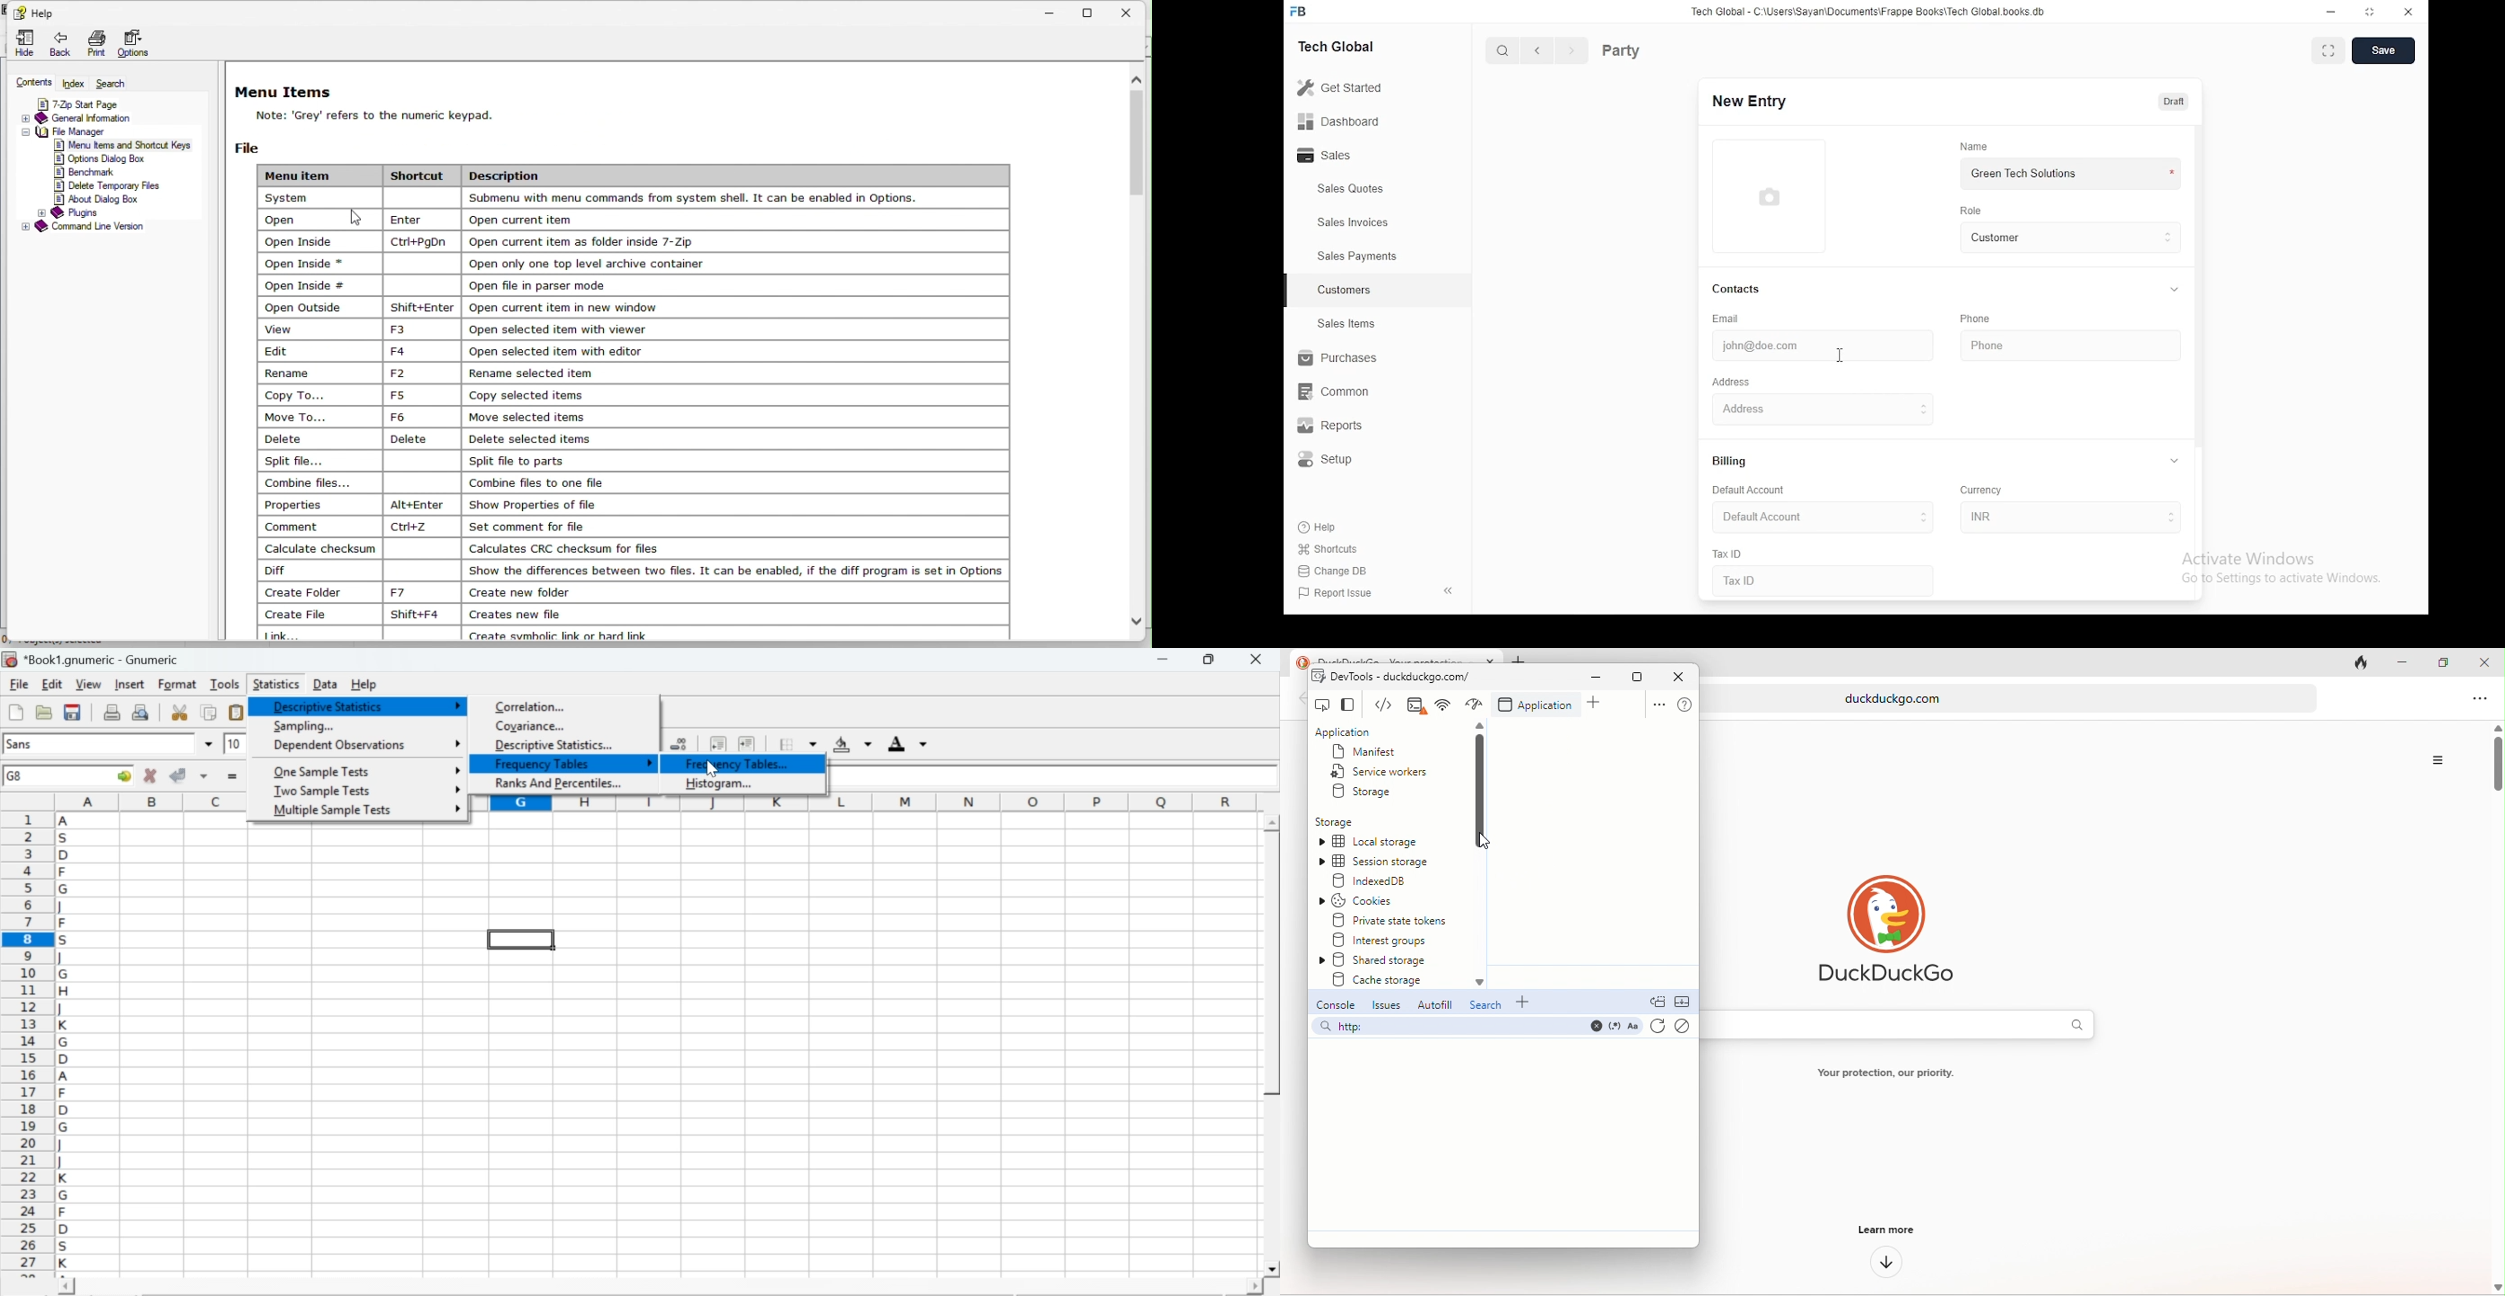 The height and width of the screenshot is (1316, 2520). Describe the element at coordinates (1975, 319) in the screenshot. I see `phone` at that location.